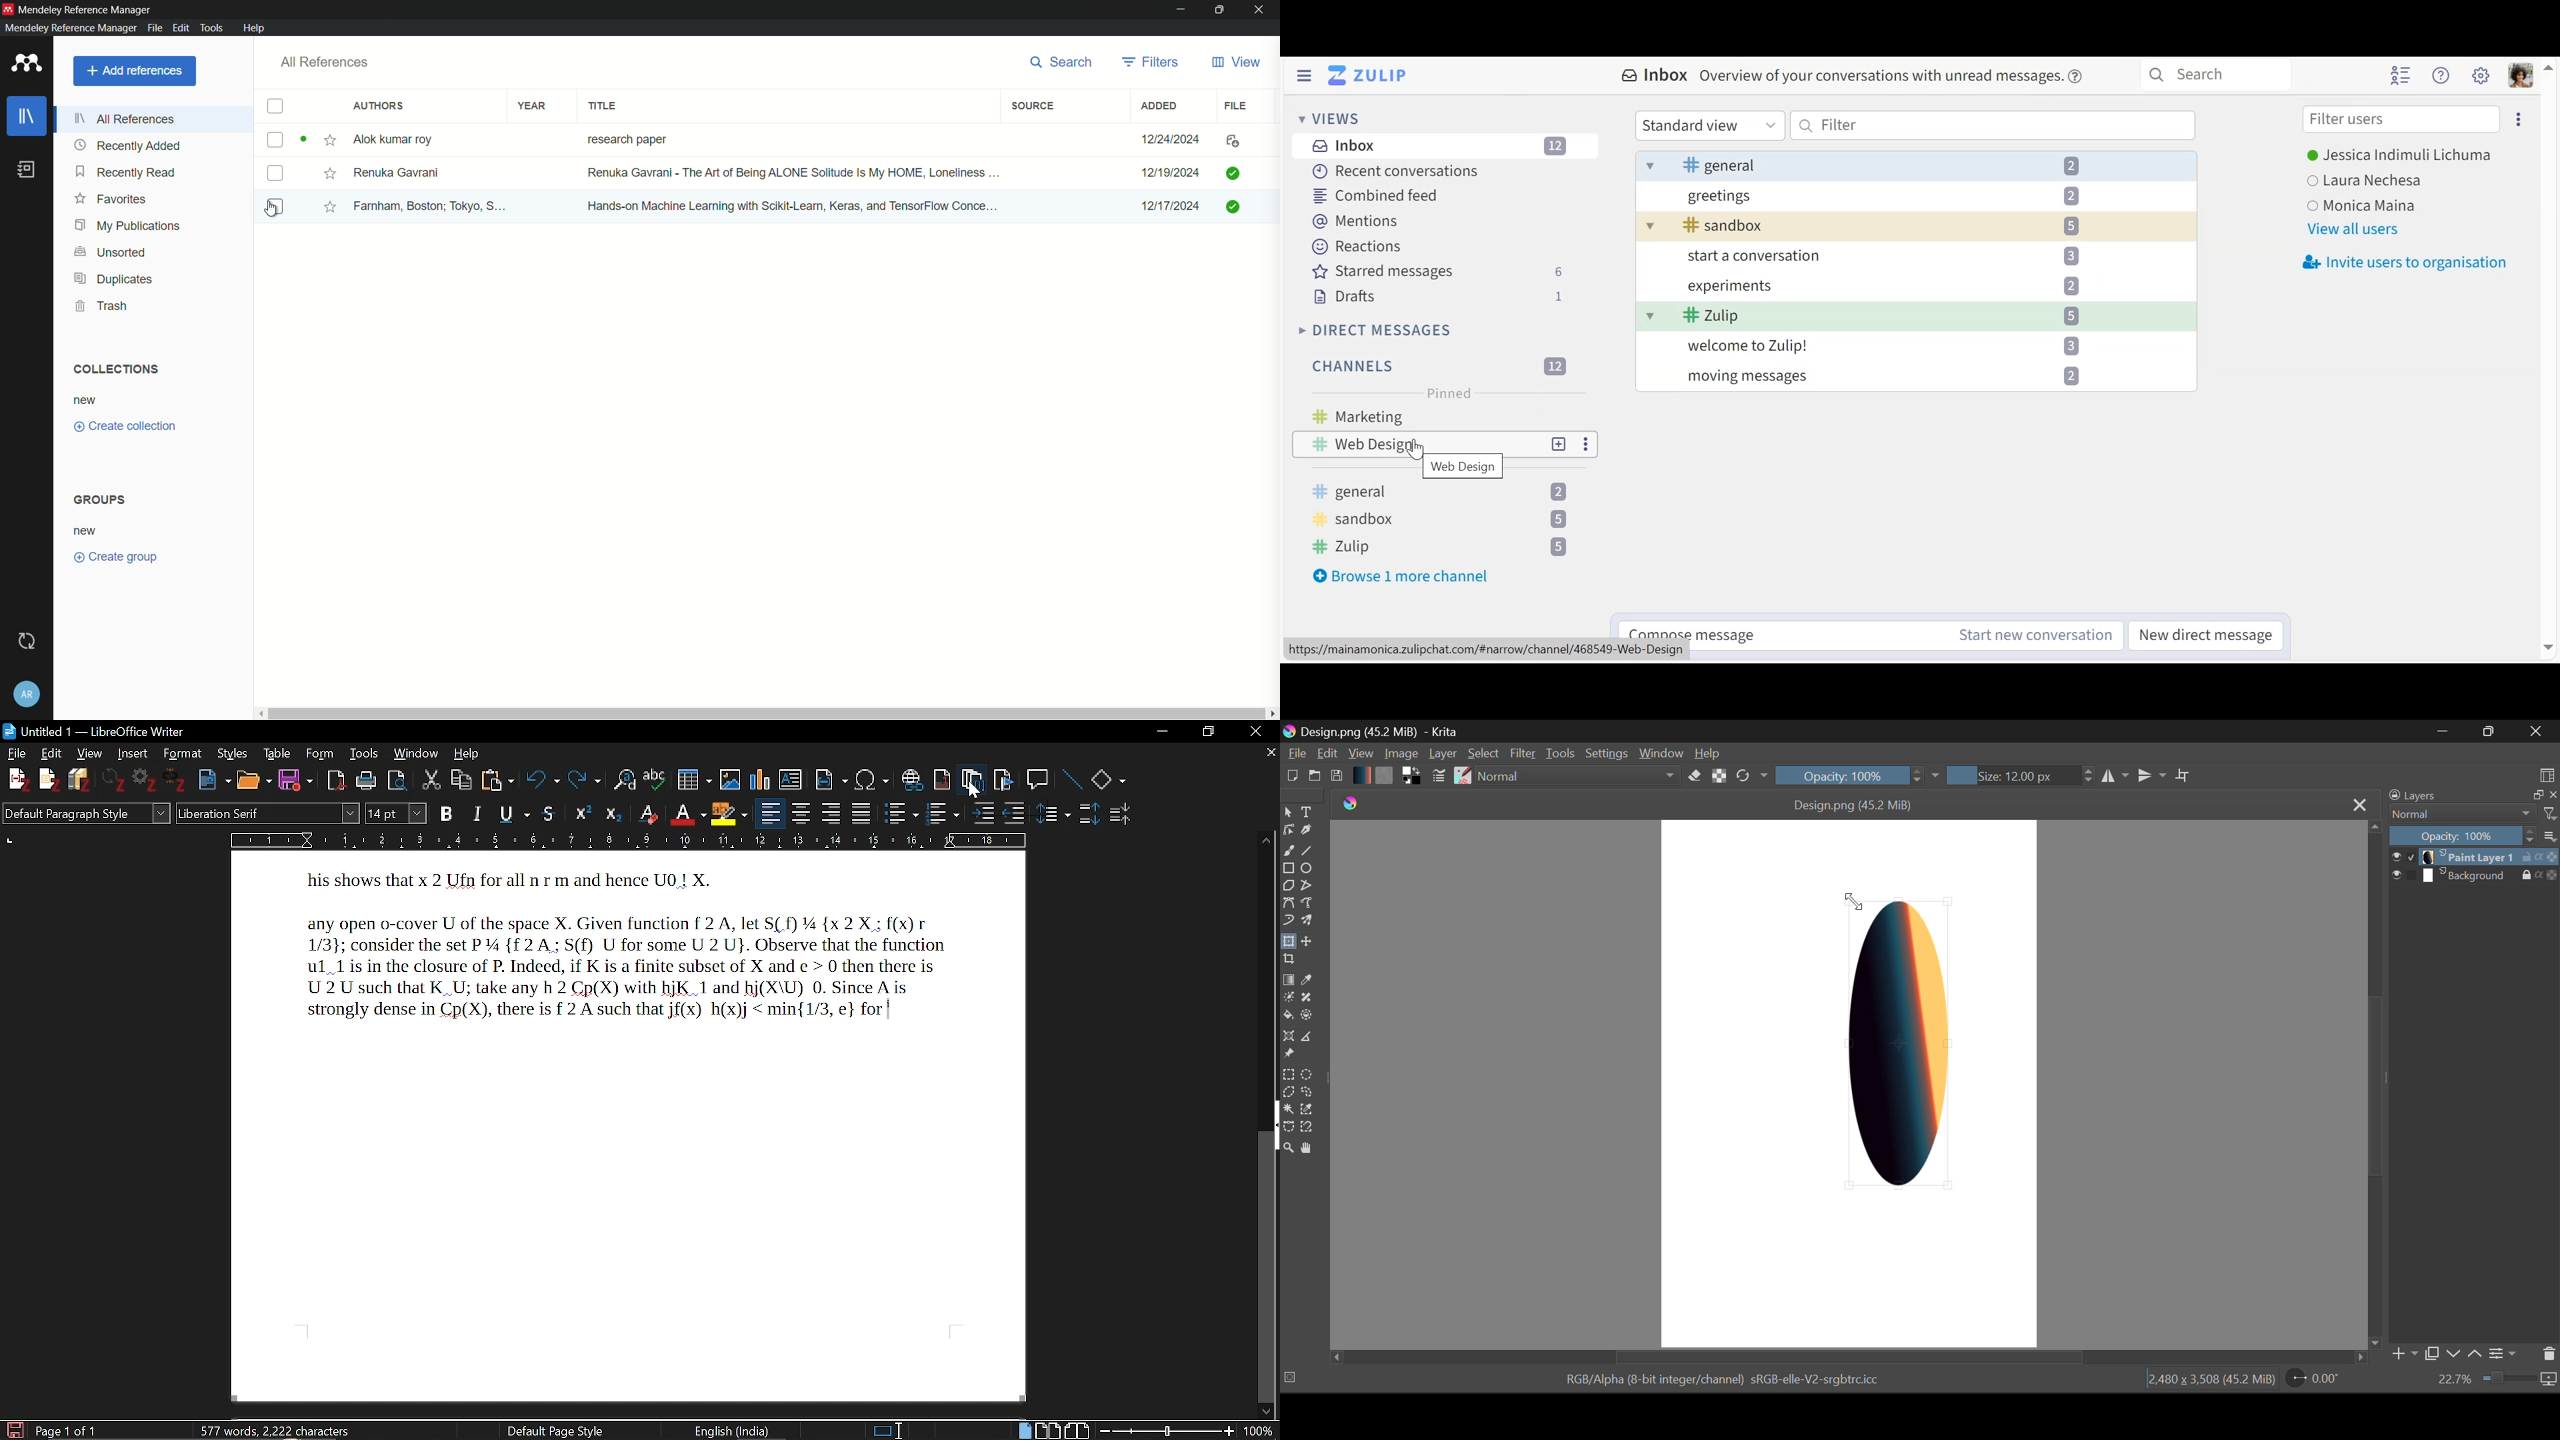 The height and width of the screenshot is (1456, 2576). Describe the element at coordinates (771, 815) in the screenshot. I see `Align left` at that location.